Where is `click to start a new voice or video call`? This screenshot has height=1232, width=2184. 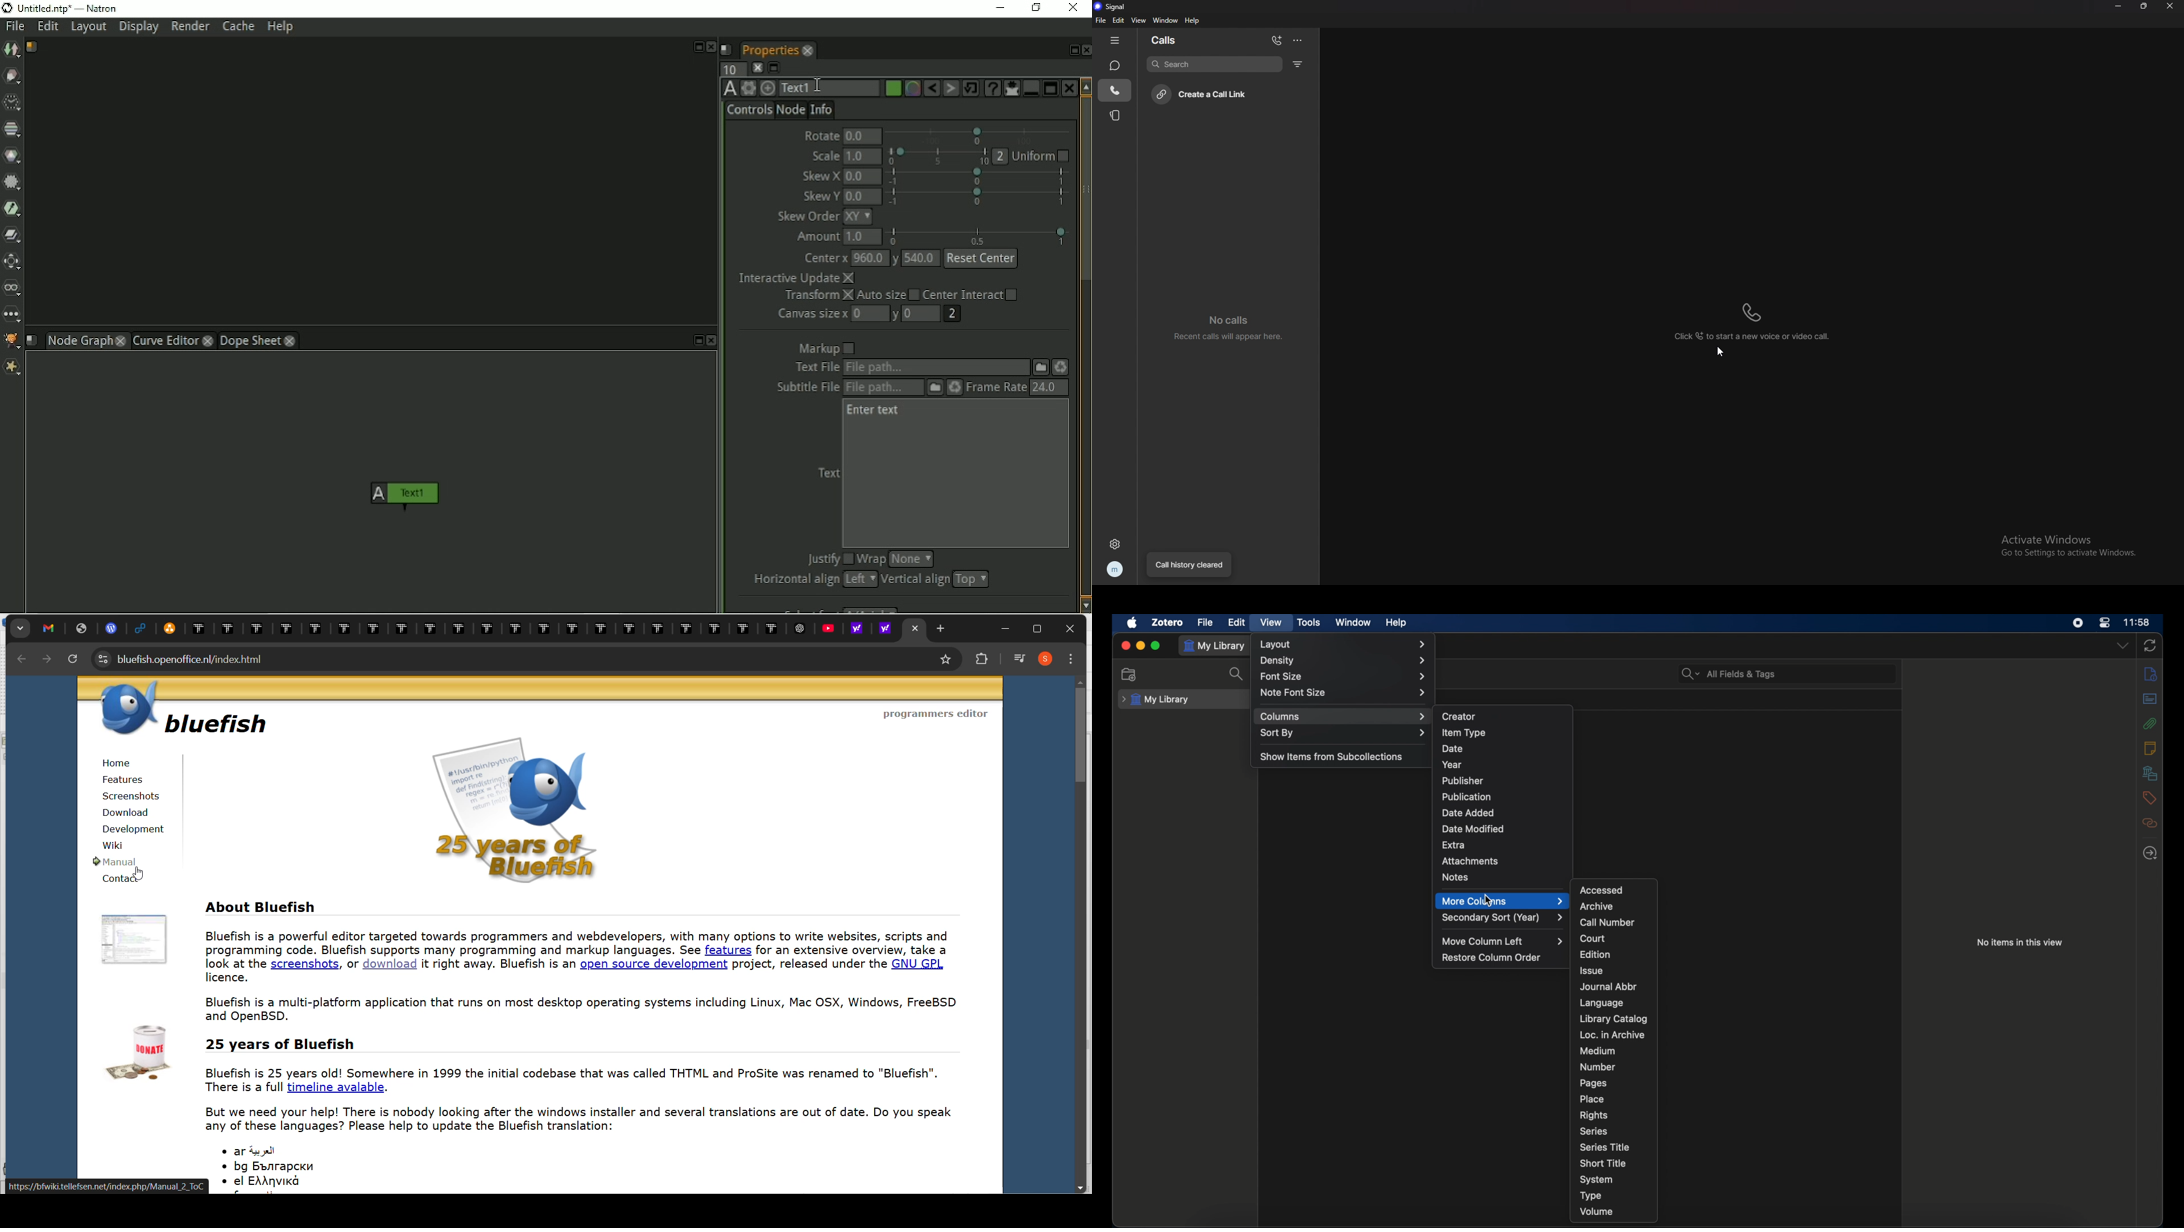 click to start a new voice or video call is located at coordinates (1757, 322).